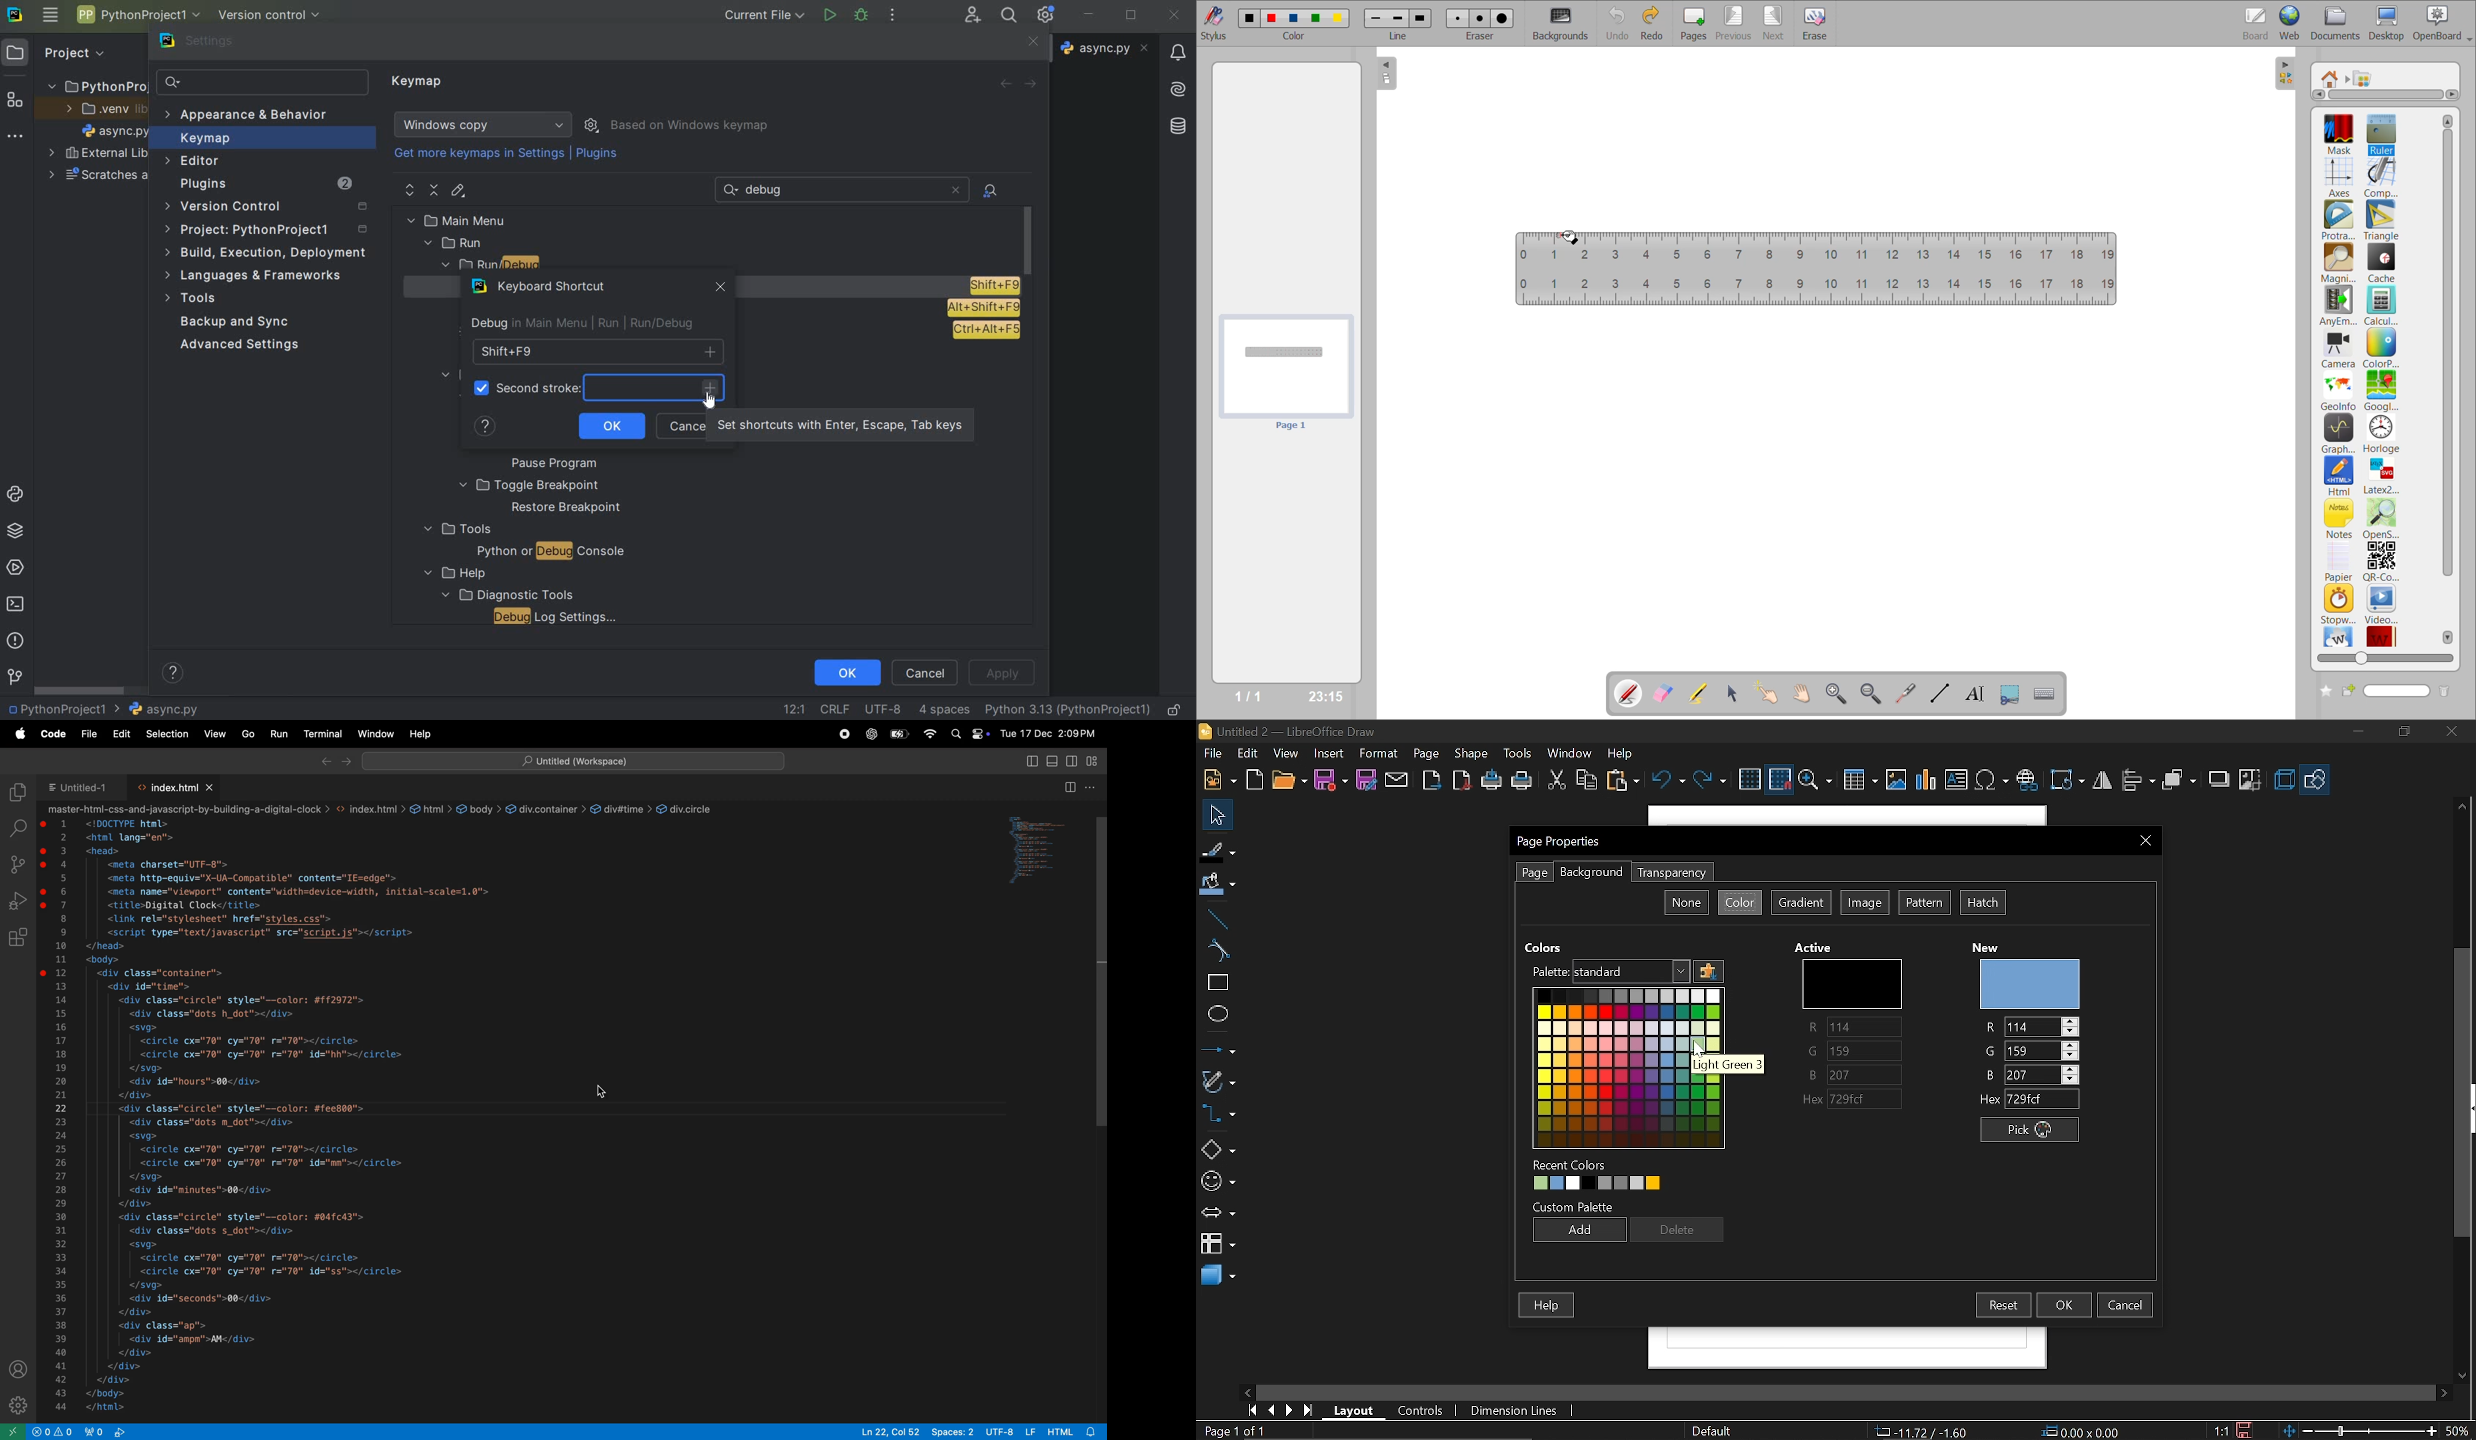 This screenshot has height=1456, width=2492. Describe the element at coordinates (1180, 124) in the screenshot. I see `database` at that location.